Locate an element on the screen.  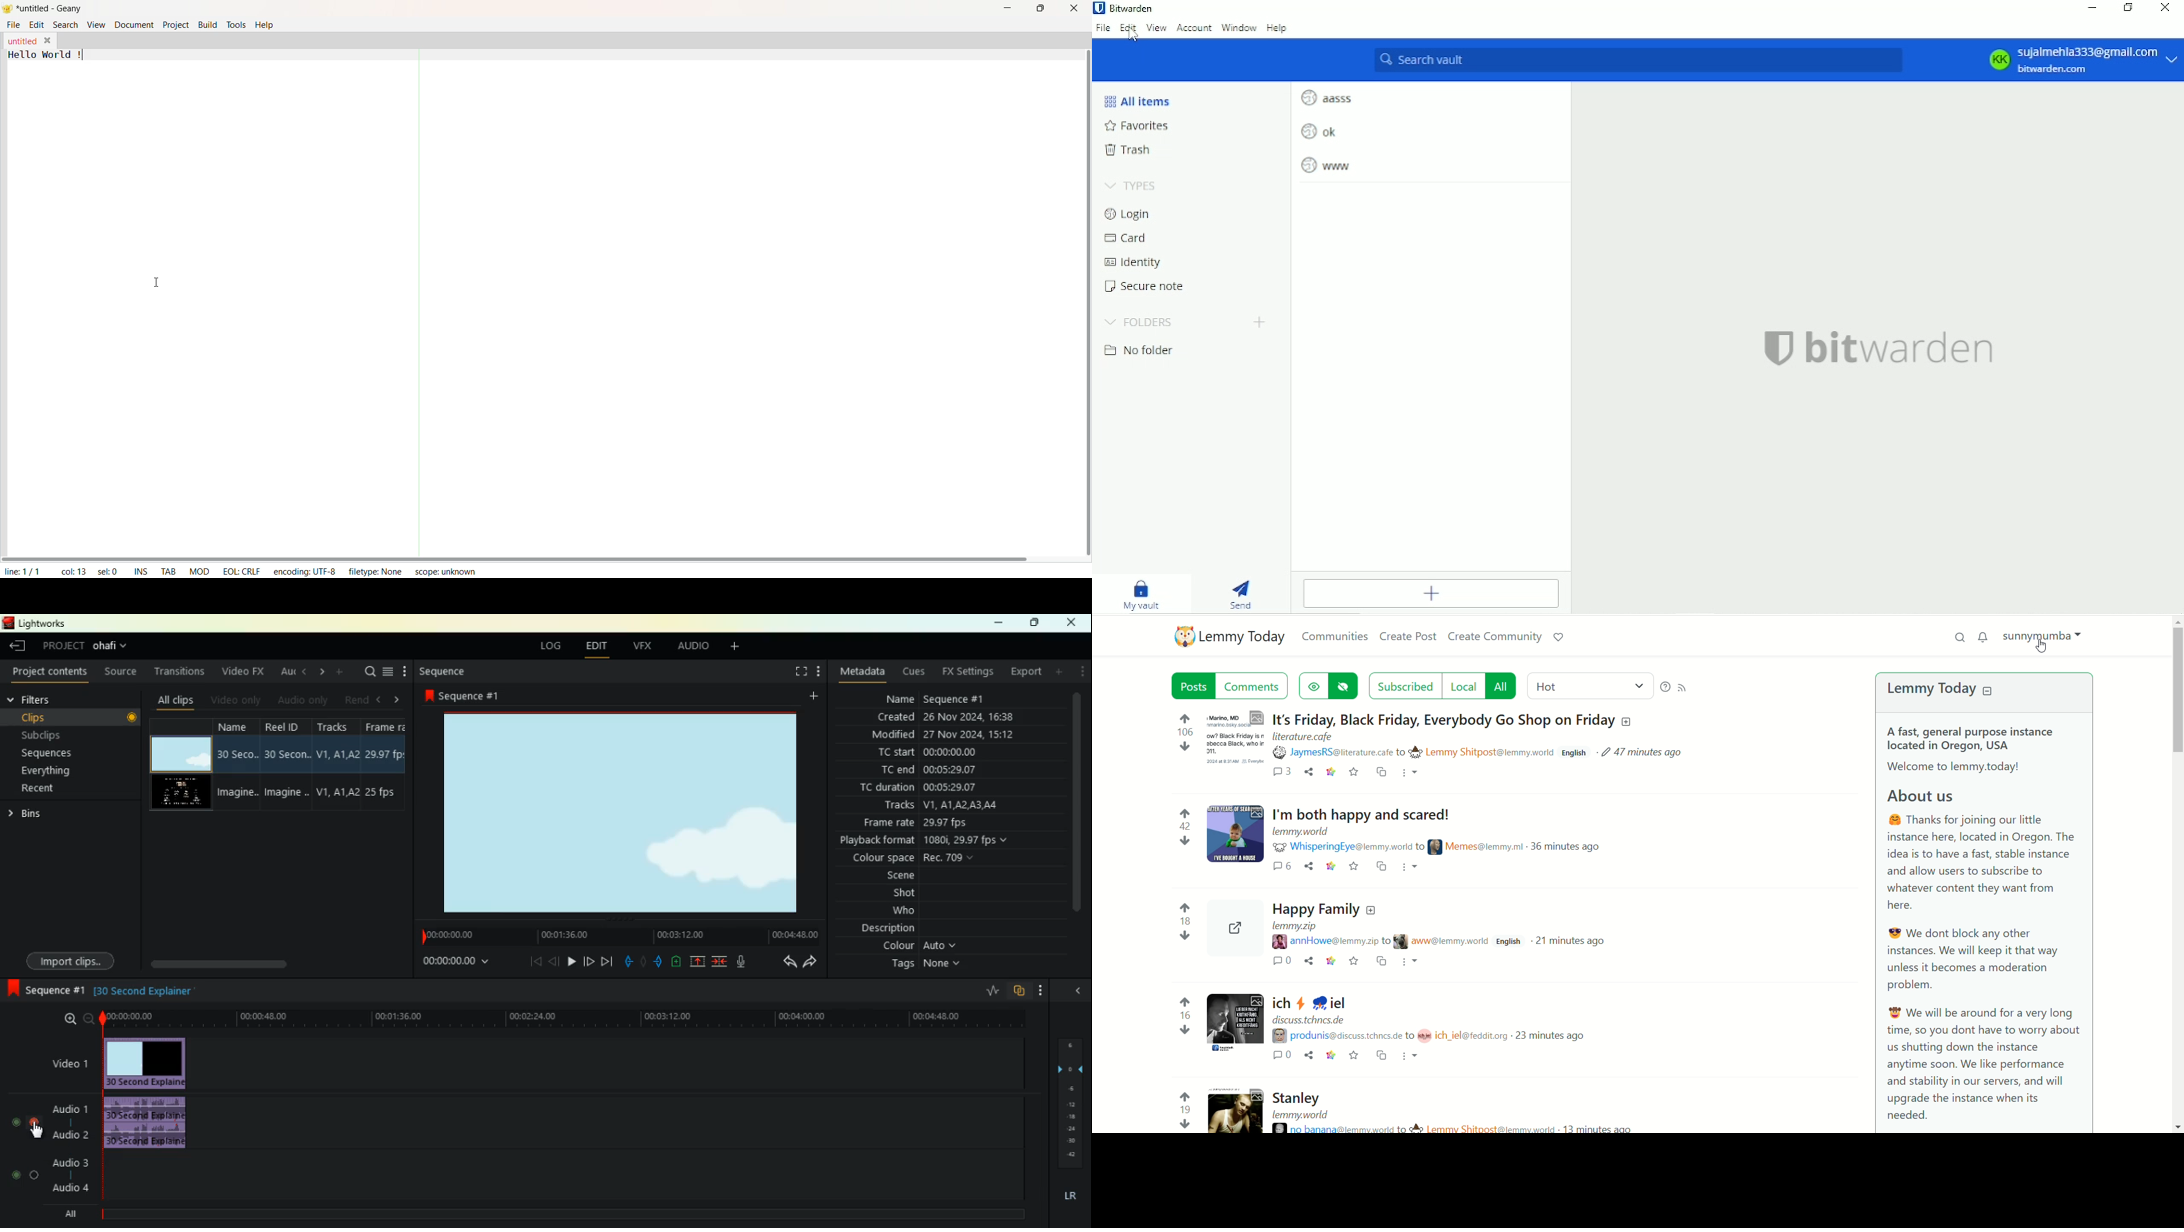
Close is located at coordinates (2166, 9).